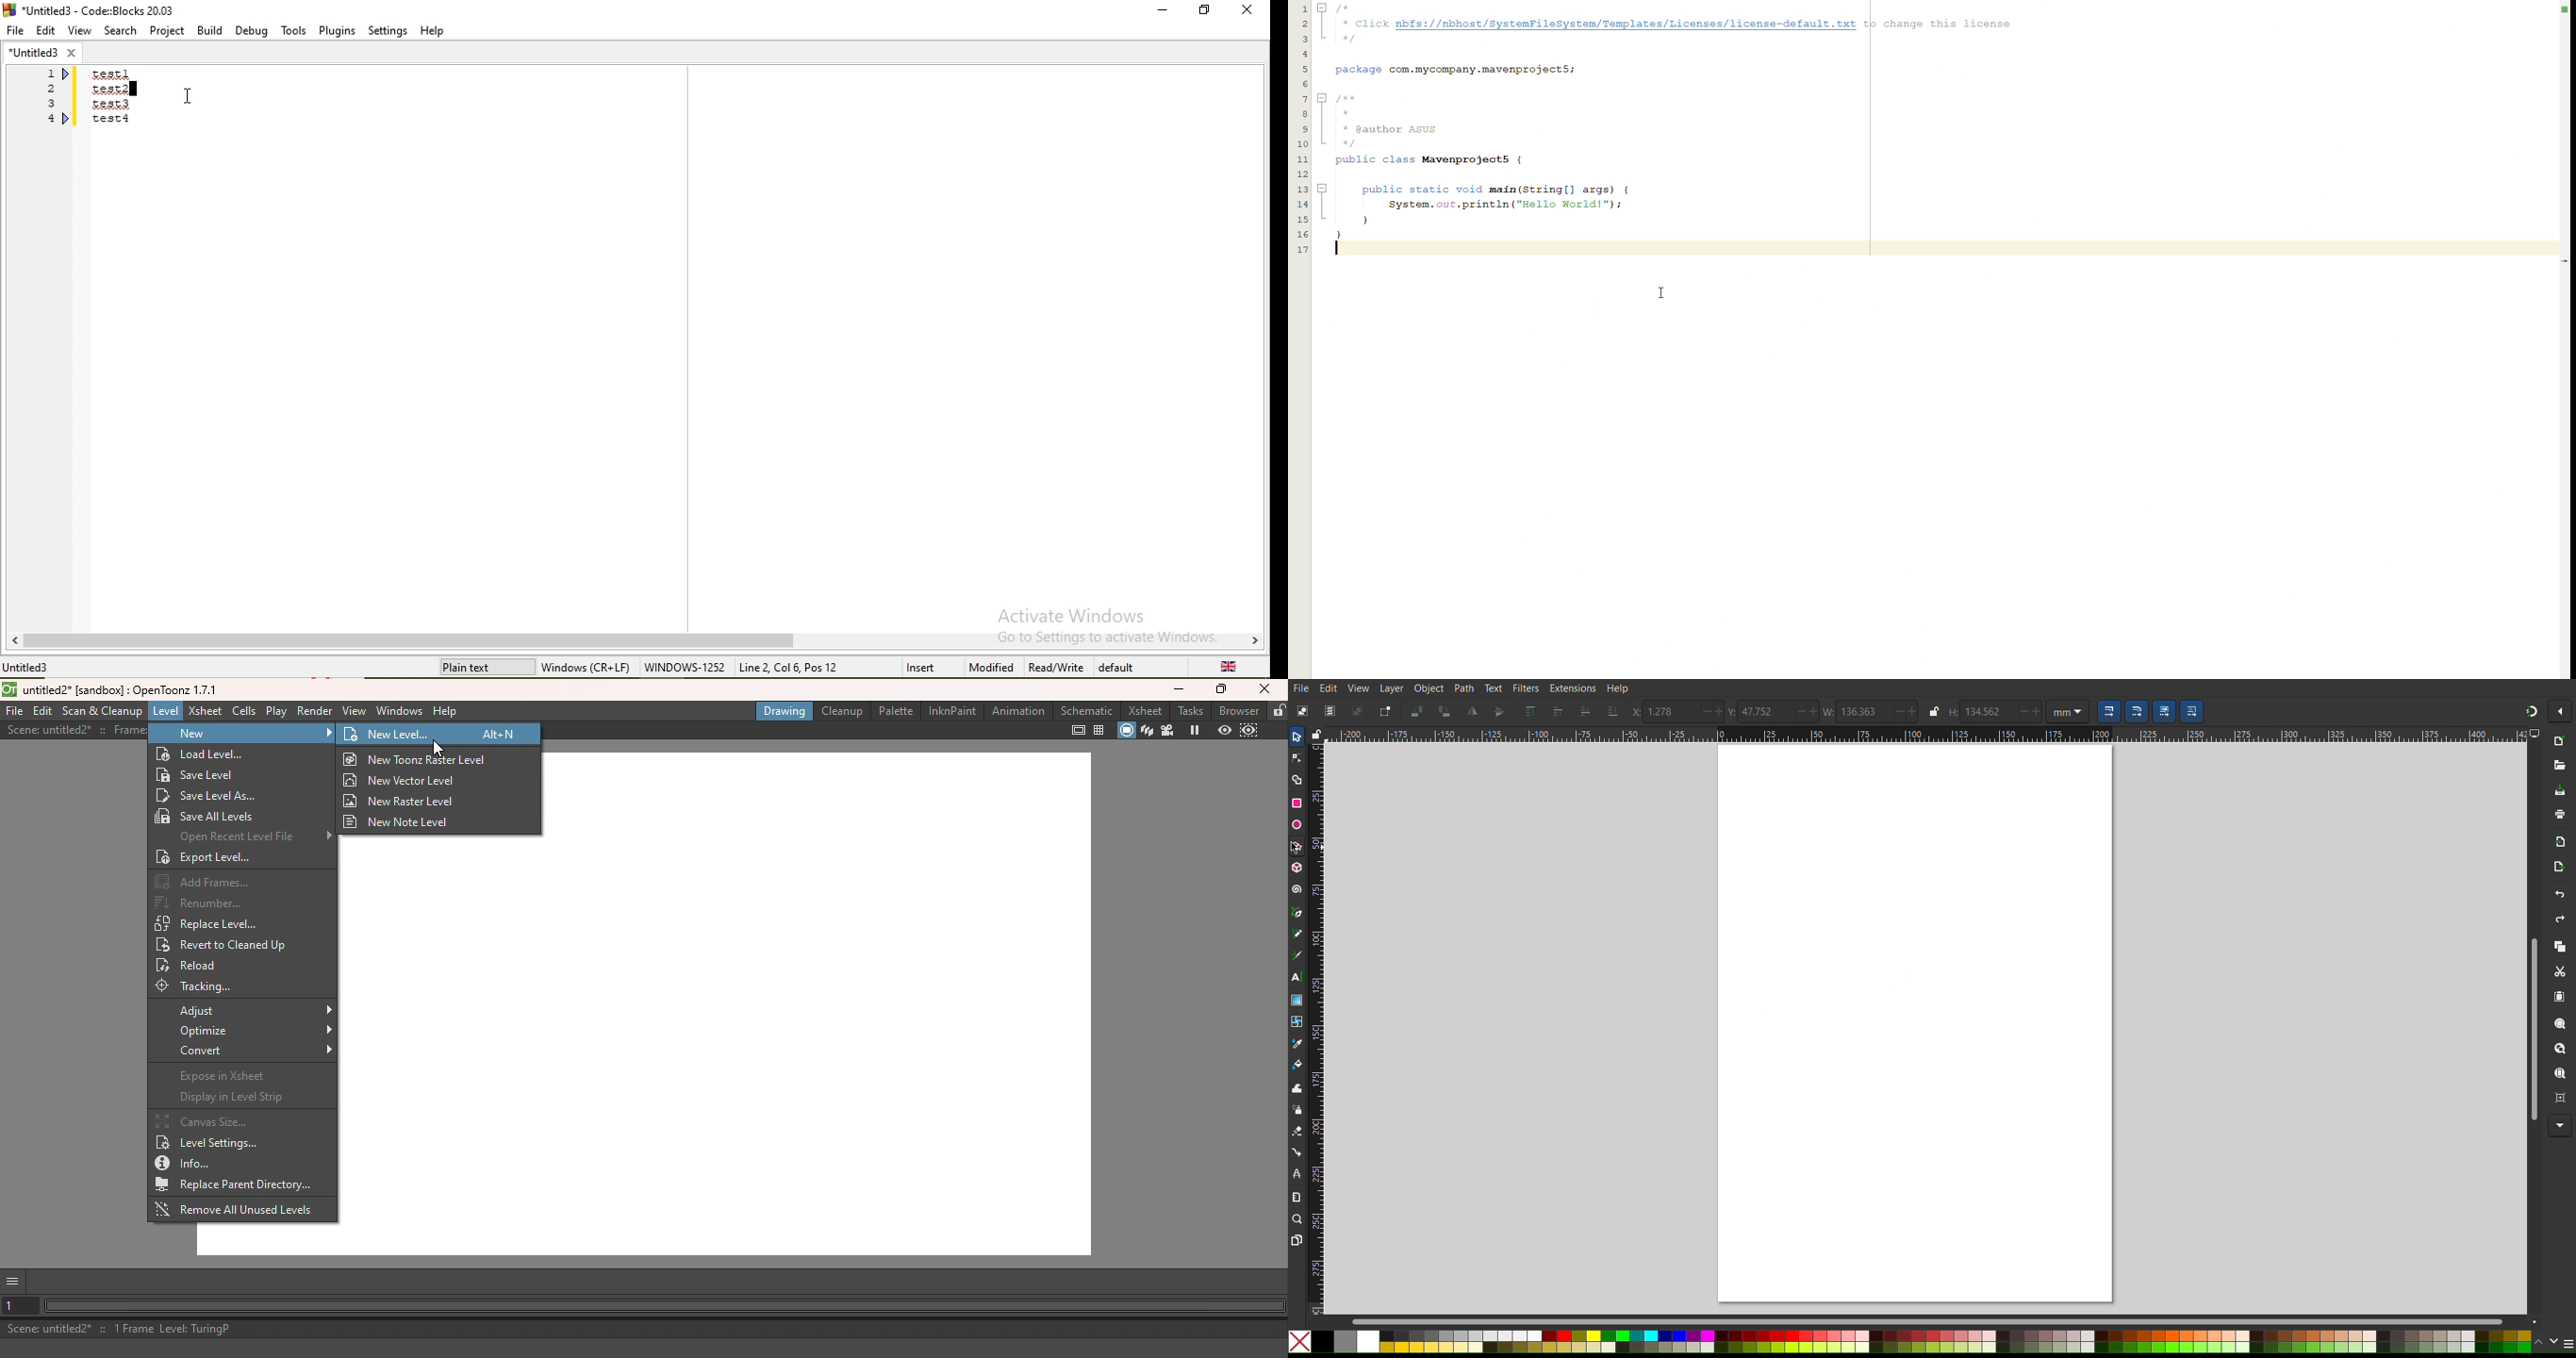 This screenshot has height=1372, width=2576. What do you see at coordinates (1297, 867) in the screenshot?
I see `3D Box Tool` at bounding box center [1297, 867].